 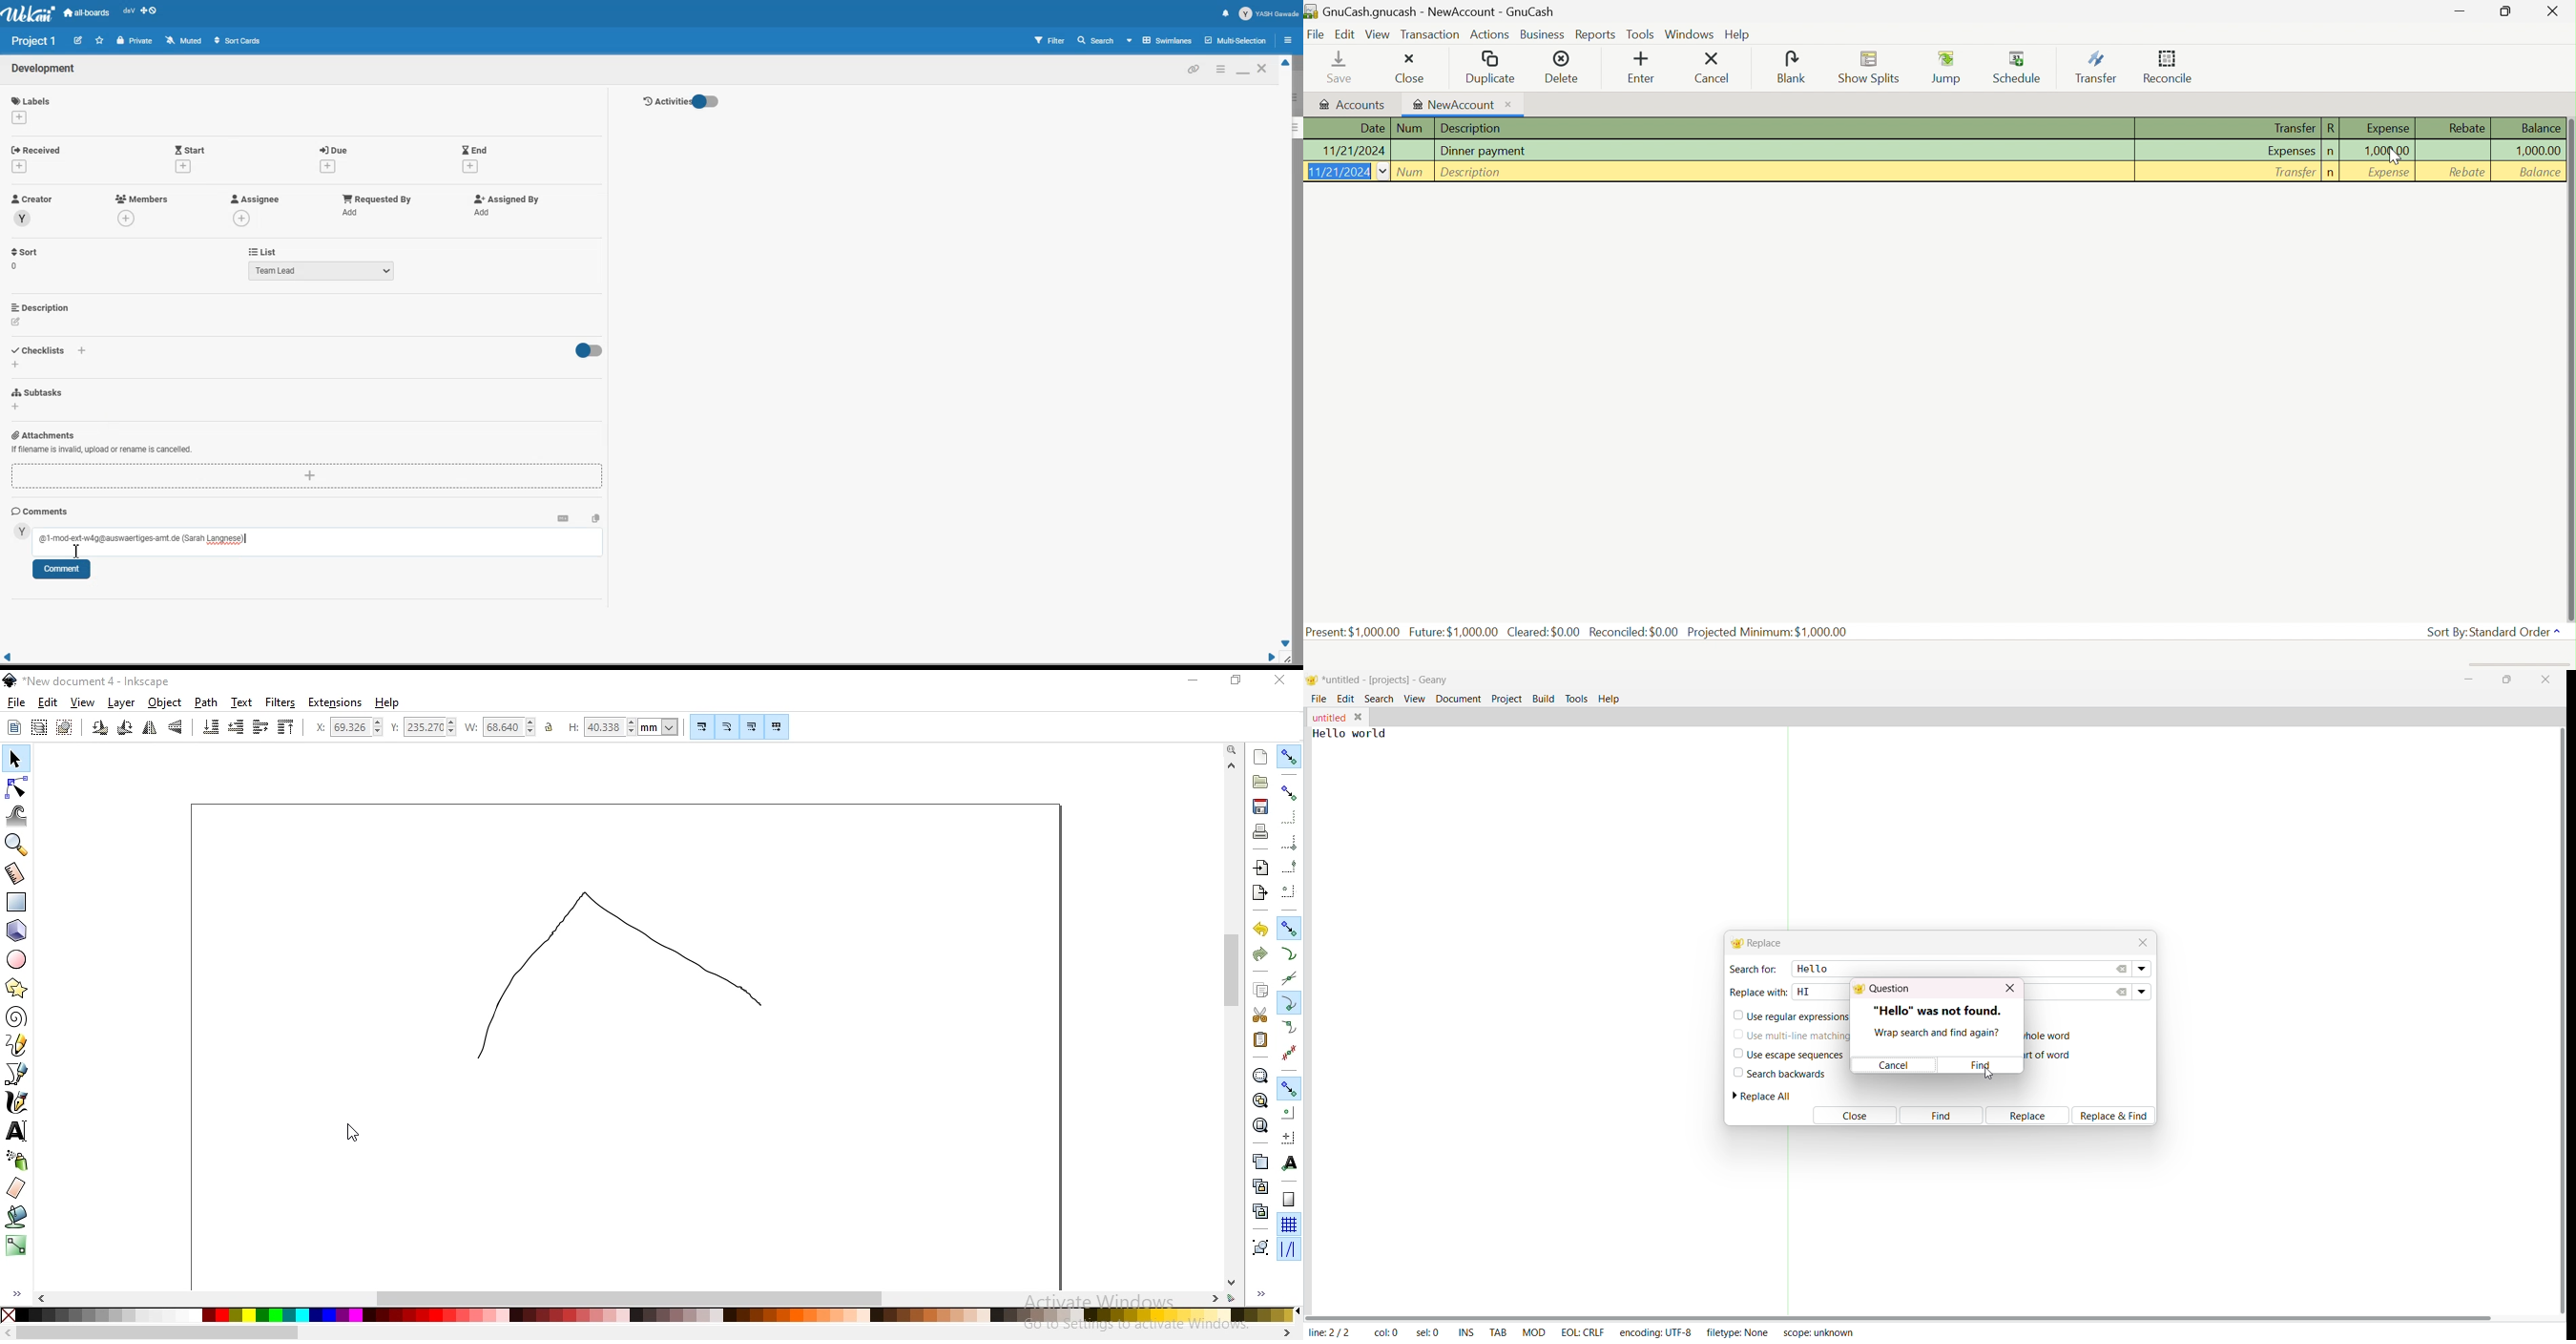 What do you see at coordinates (44, 69) in the screenshot?
I see `Text` at bounding box center [44, 69].